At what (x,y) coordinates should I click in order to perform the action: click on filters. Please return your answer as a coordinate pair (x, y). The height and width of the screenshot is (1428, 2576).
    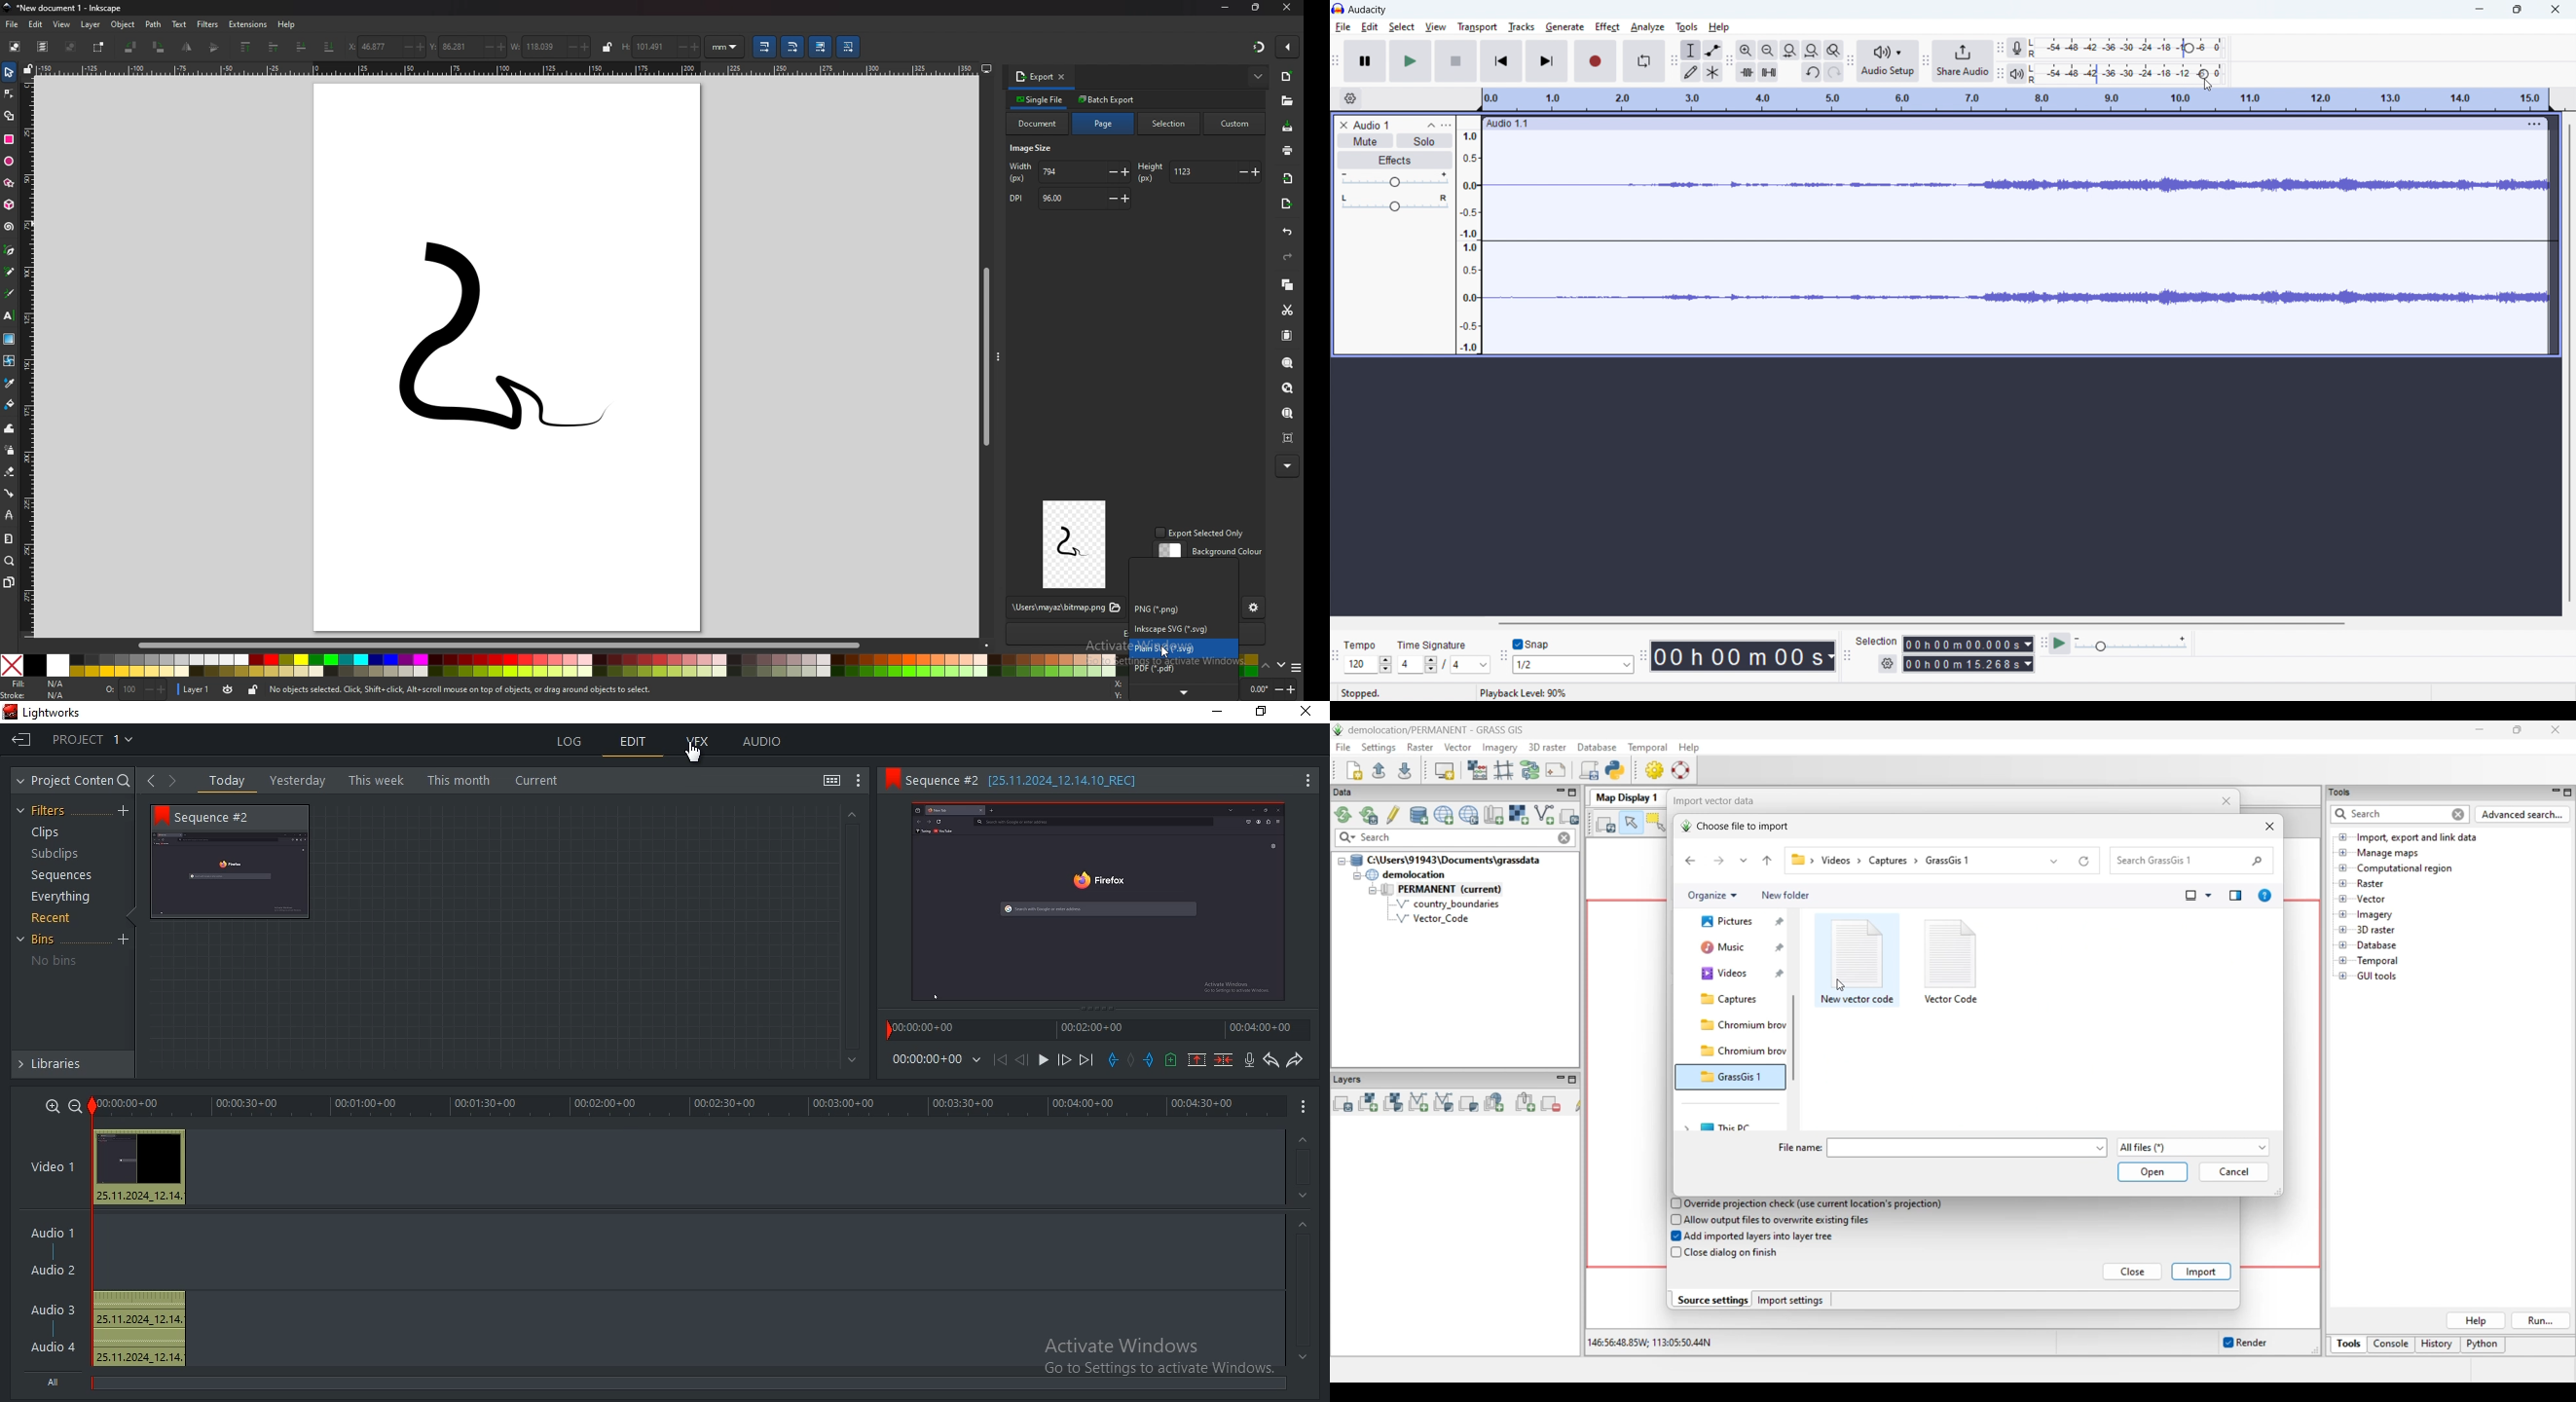
    Looking at the image, I should click on (209, 24).